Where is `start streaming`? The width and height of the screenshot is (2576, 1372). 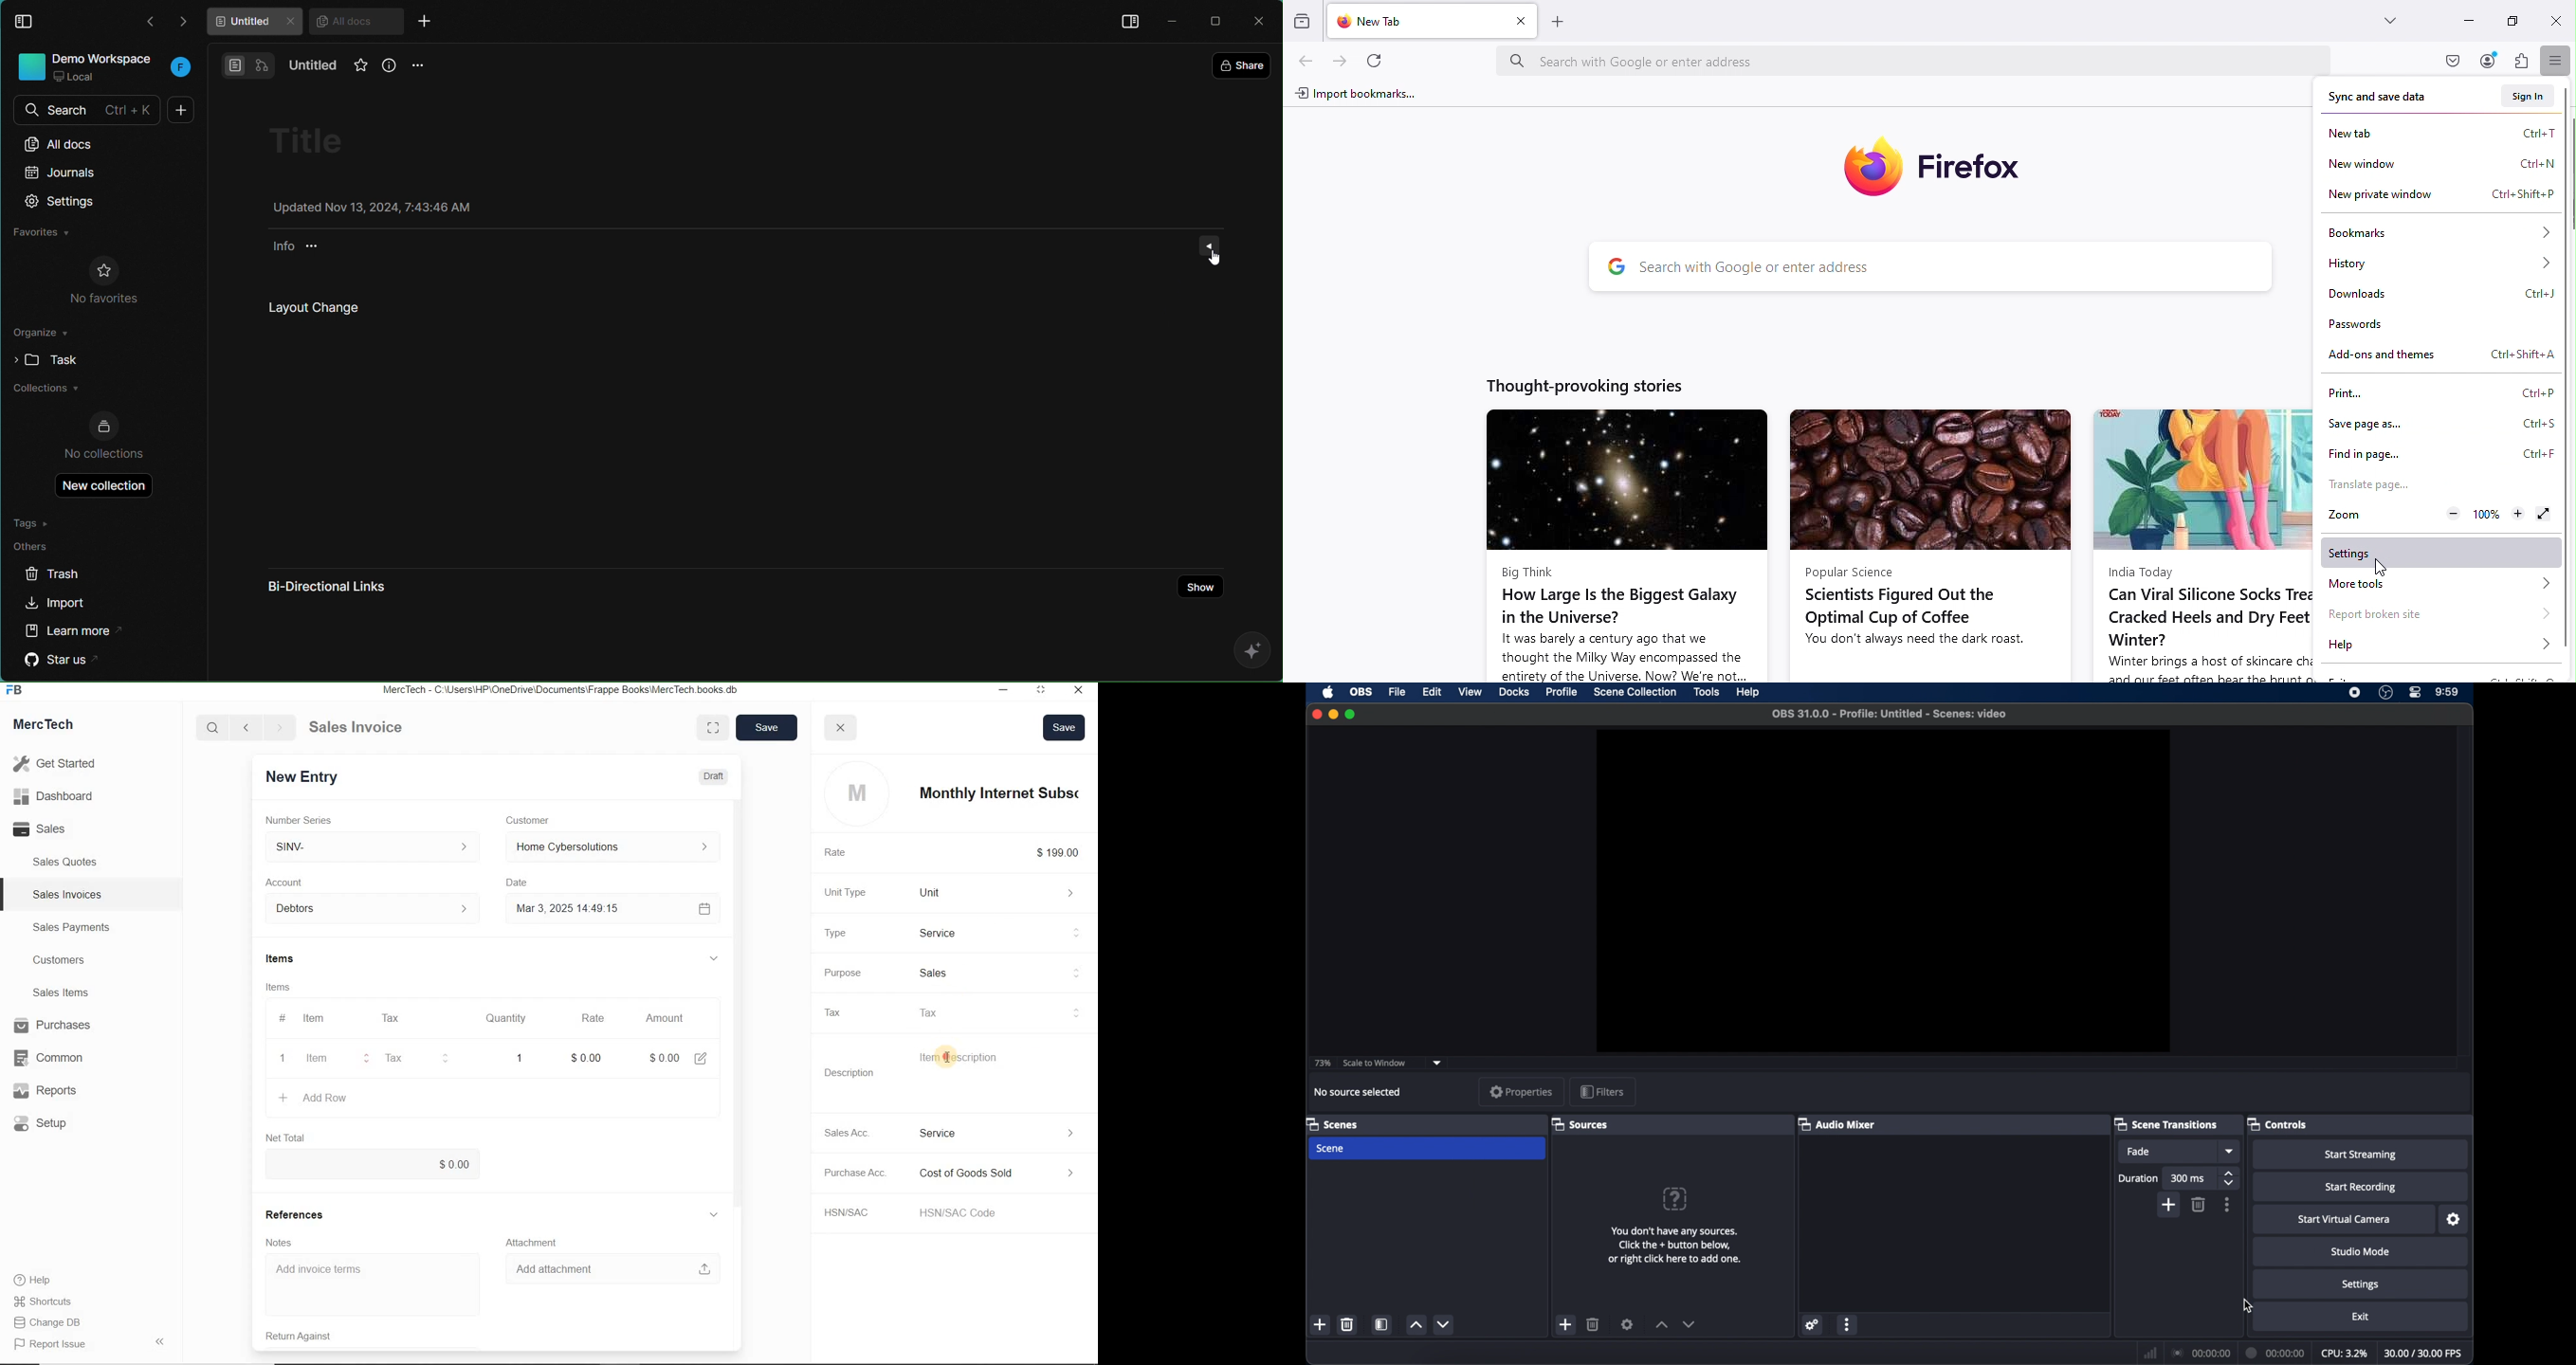 start streaming is located at coordinates (2361, 1155).